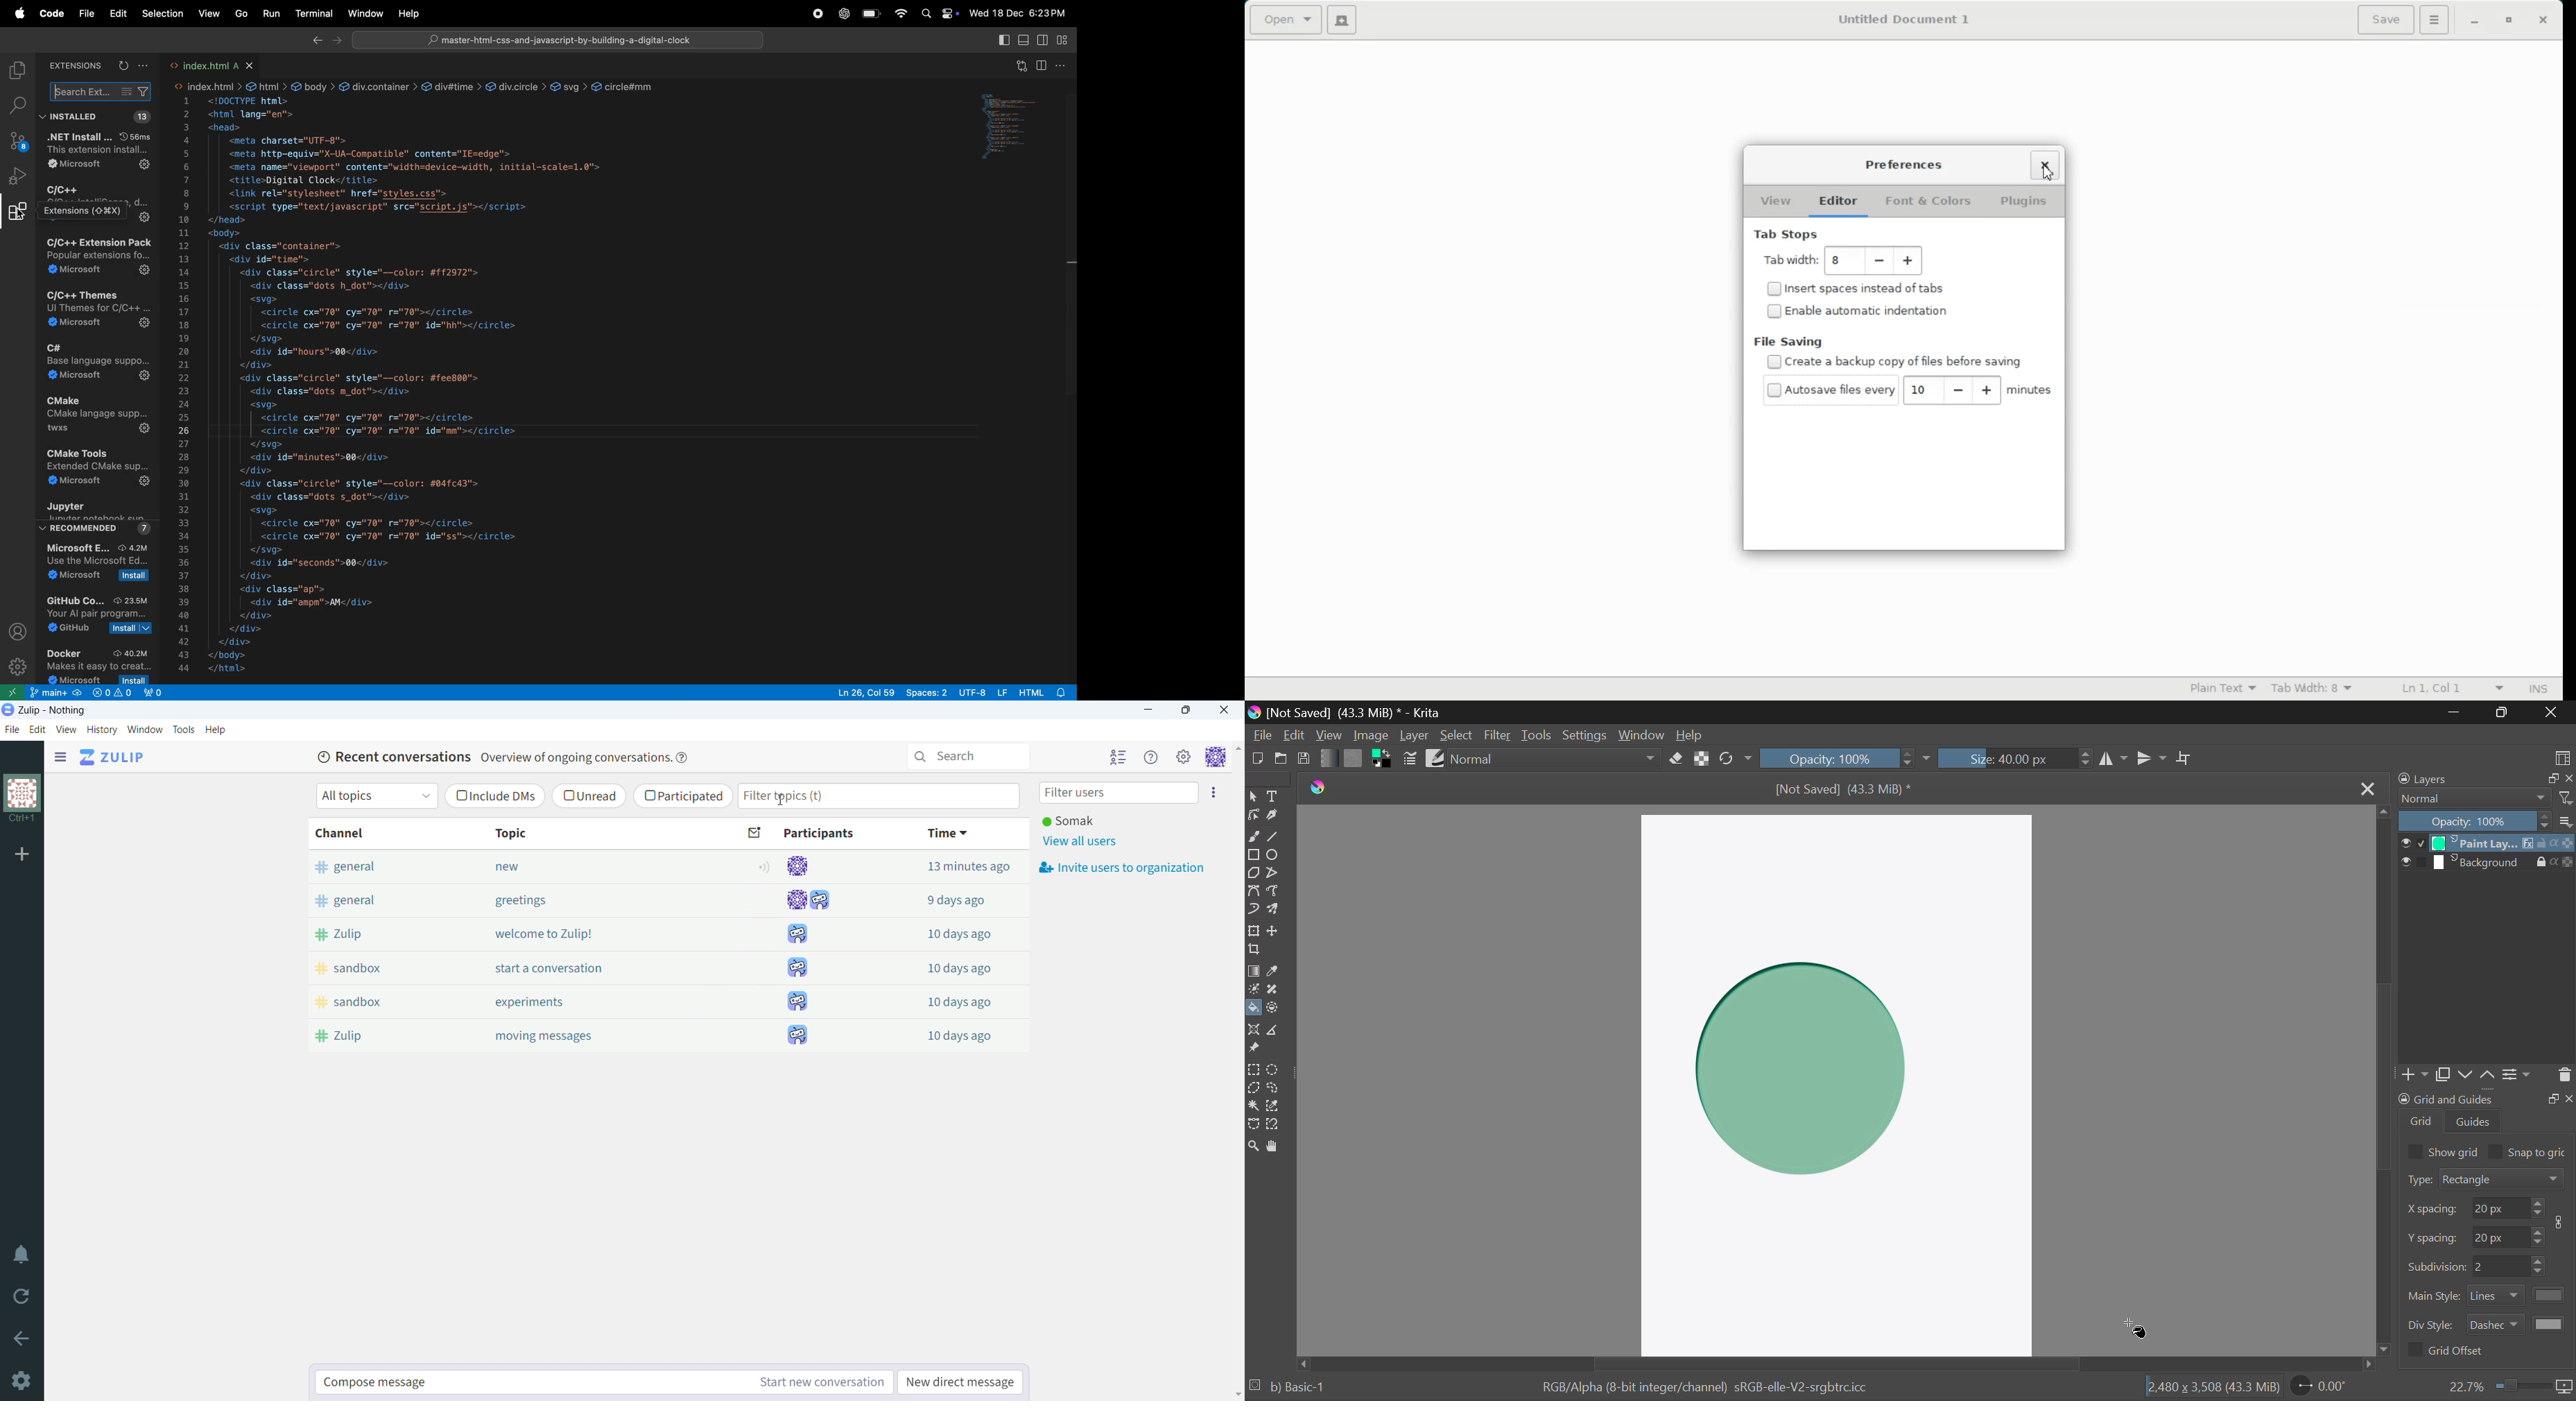 The width and height of the screenshot is (2576, 1428). I want to click on 13 minutes ago, so click(945, 866).